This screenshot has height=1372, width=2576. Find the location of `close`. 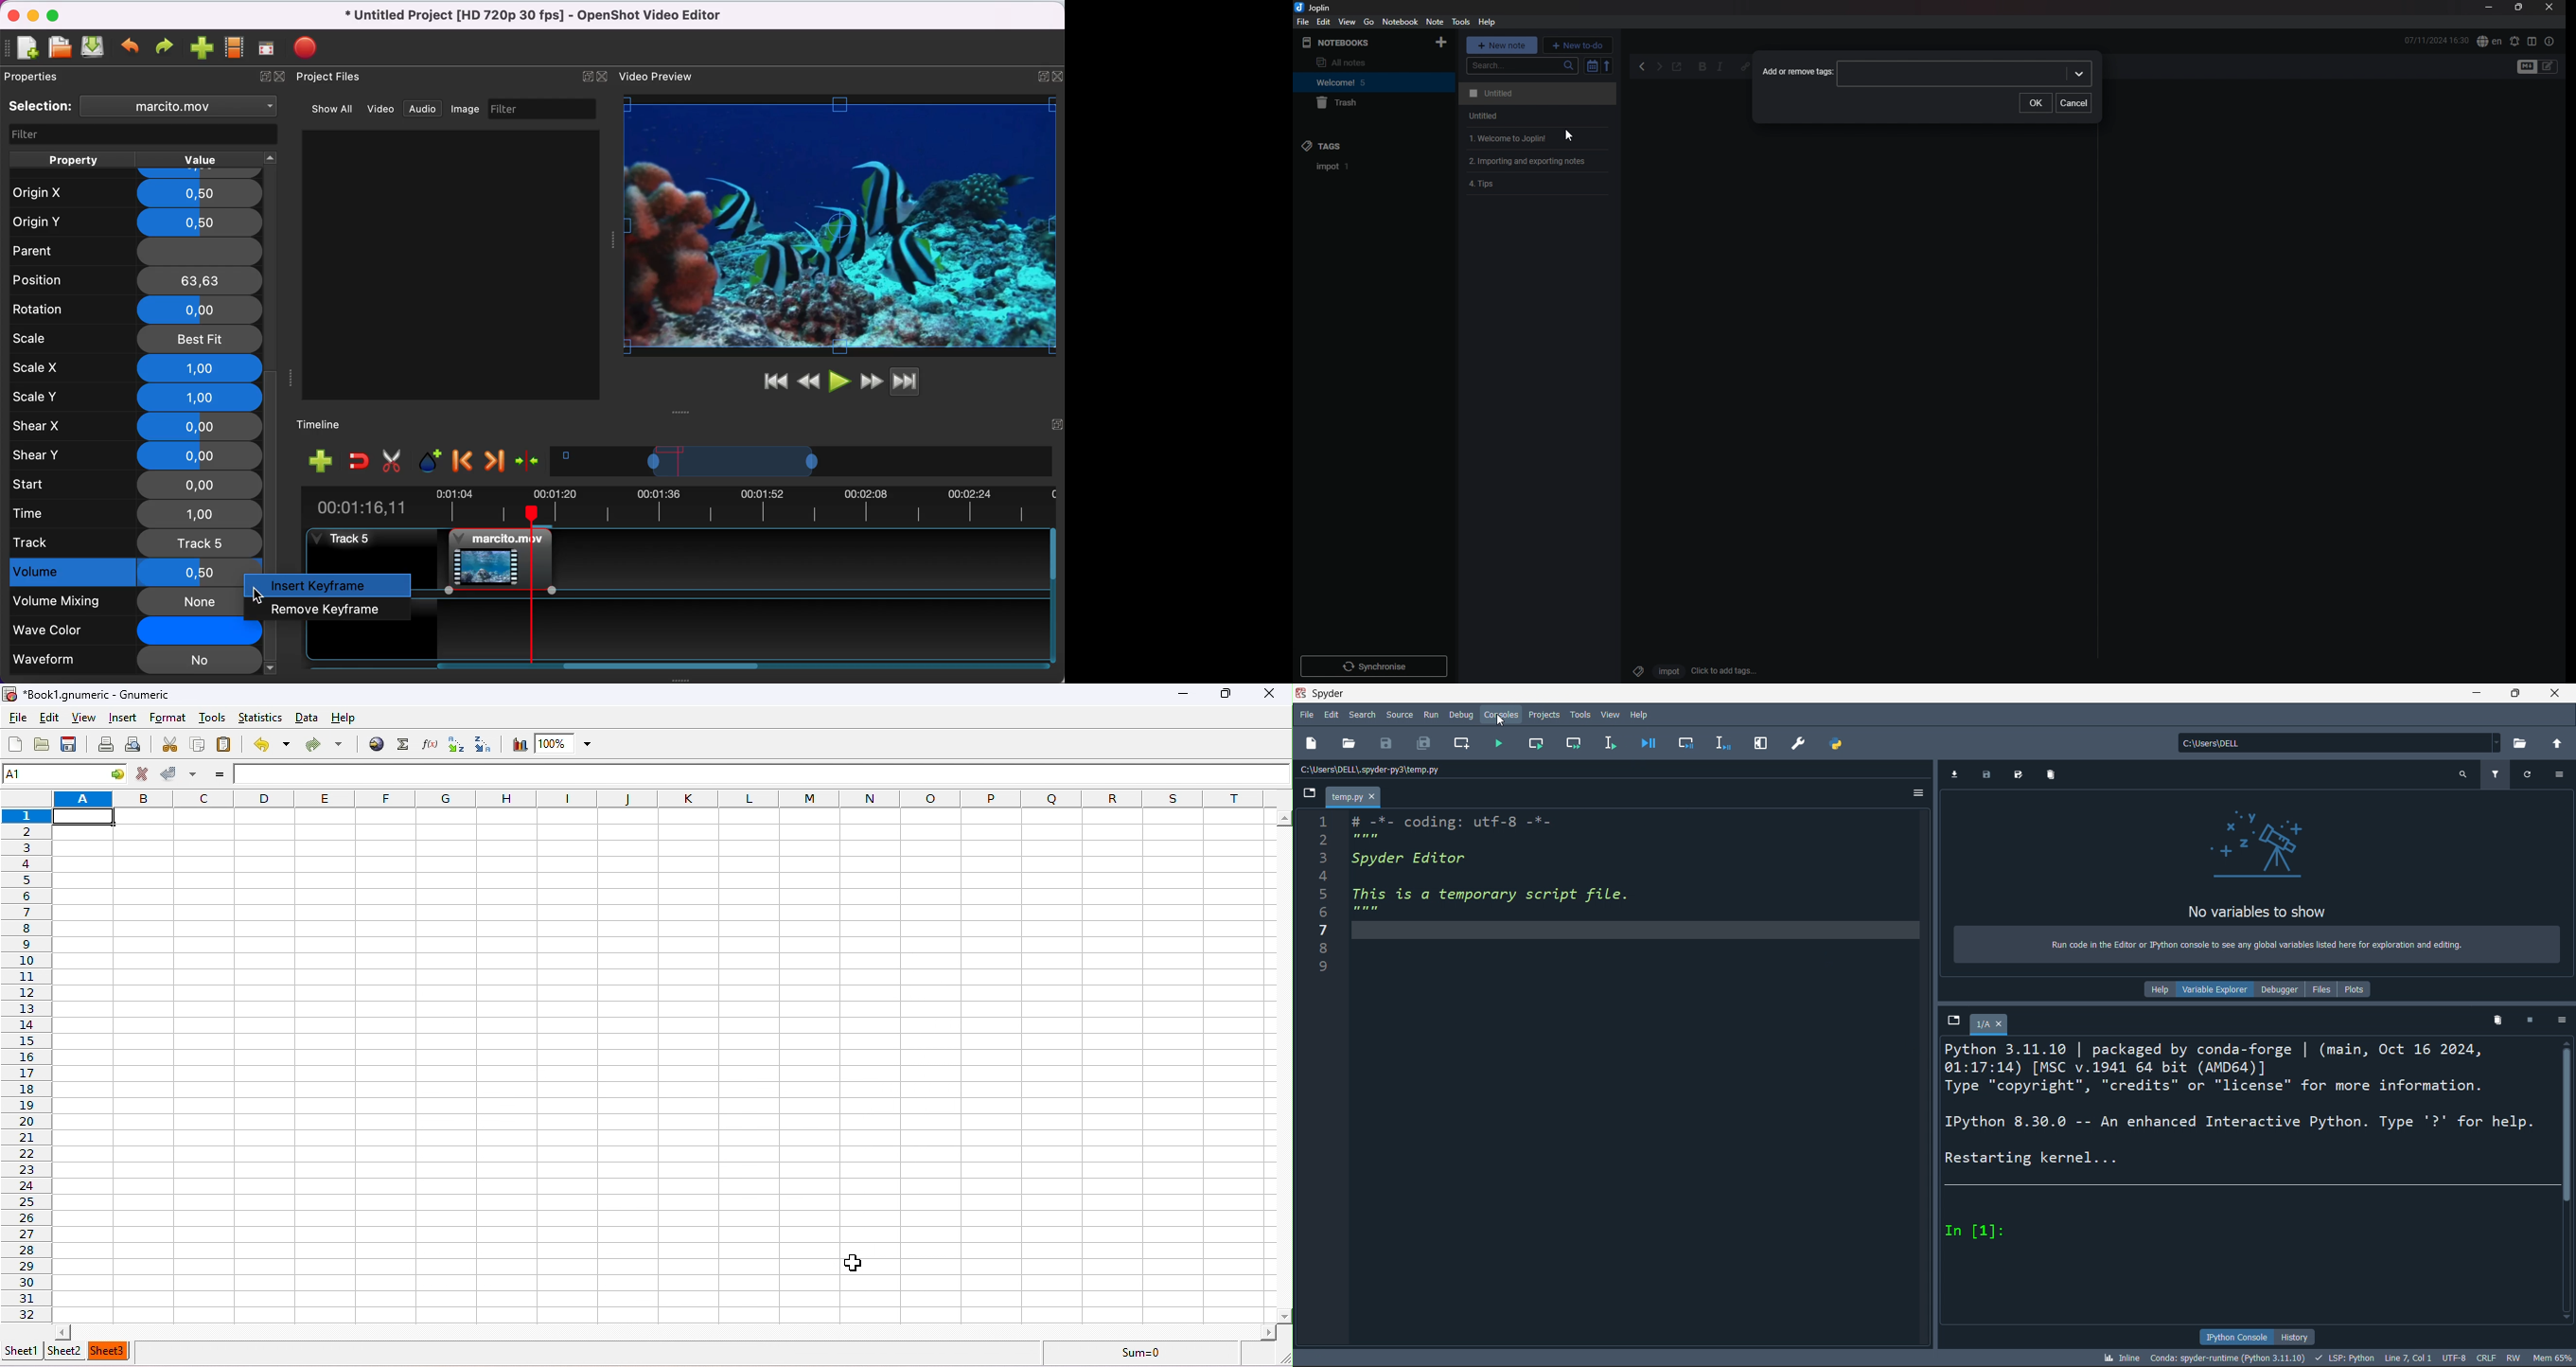

close is located at coordinates (2554, 694).